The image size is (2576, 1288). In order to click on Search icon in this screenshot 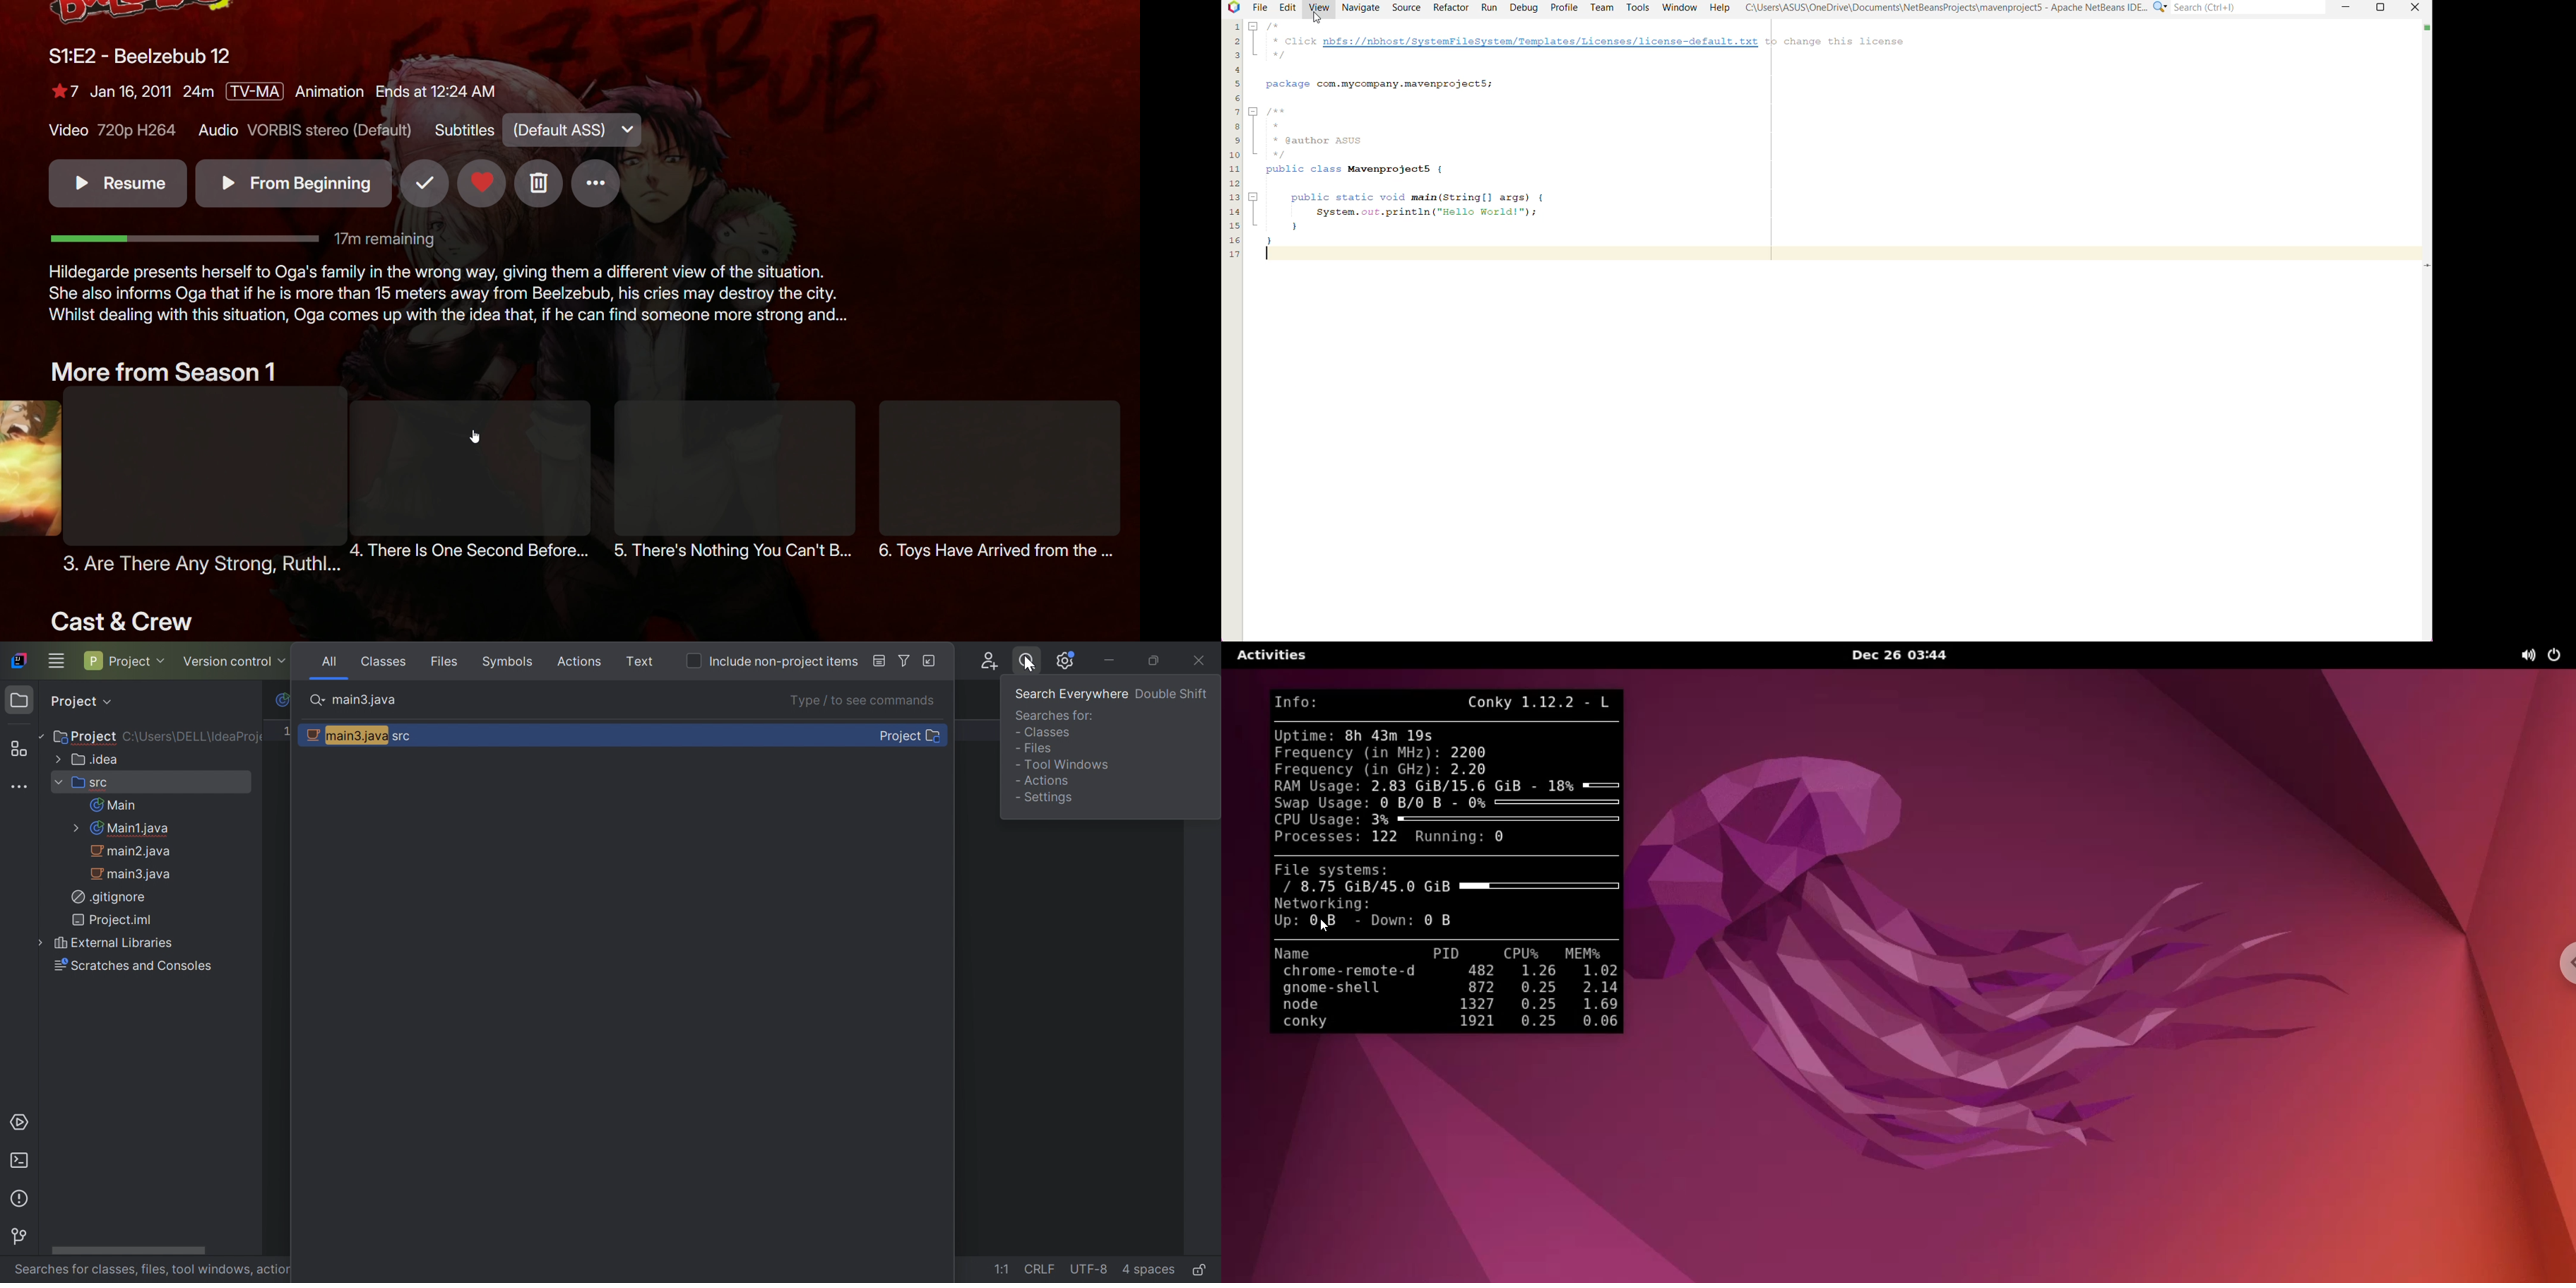, I will do `click(319, 699)`.